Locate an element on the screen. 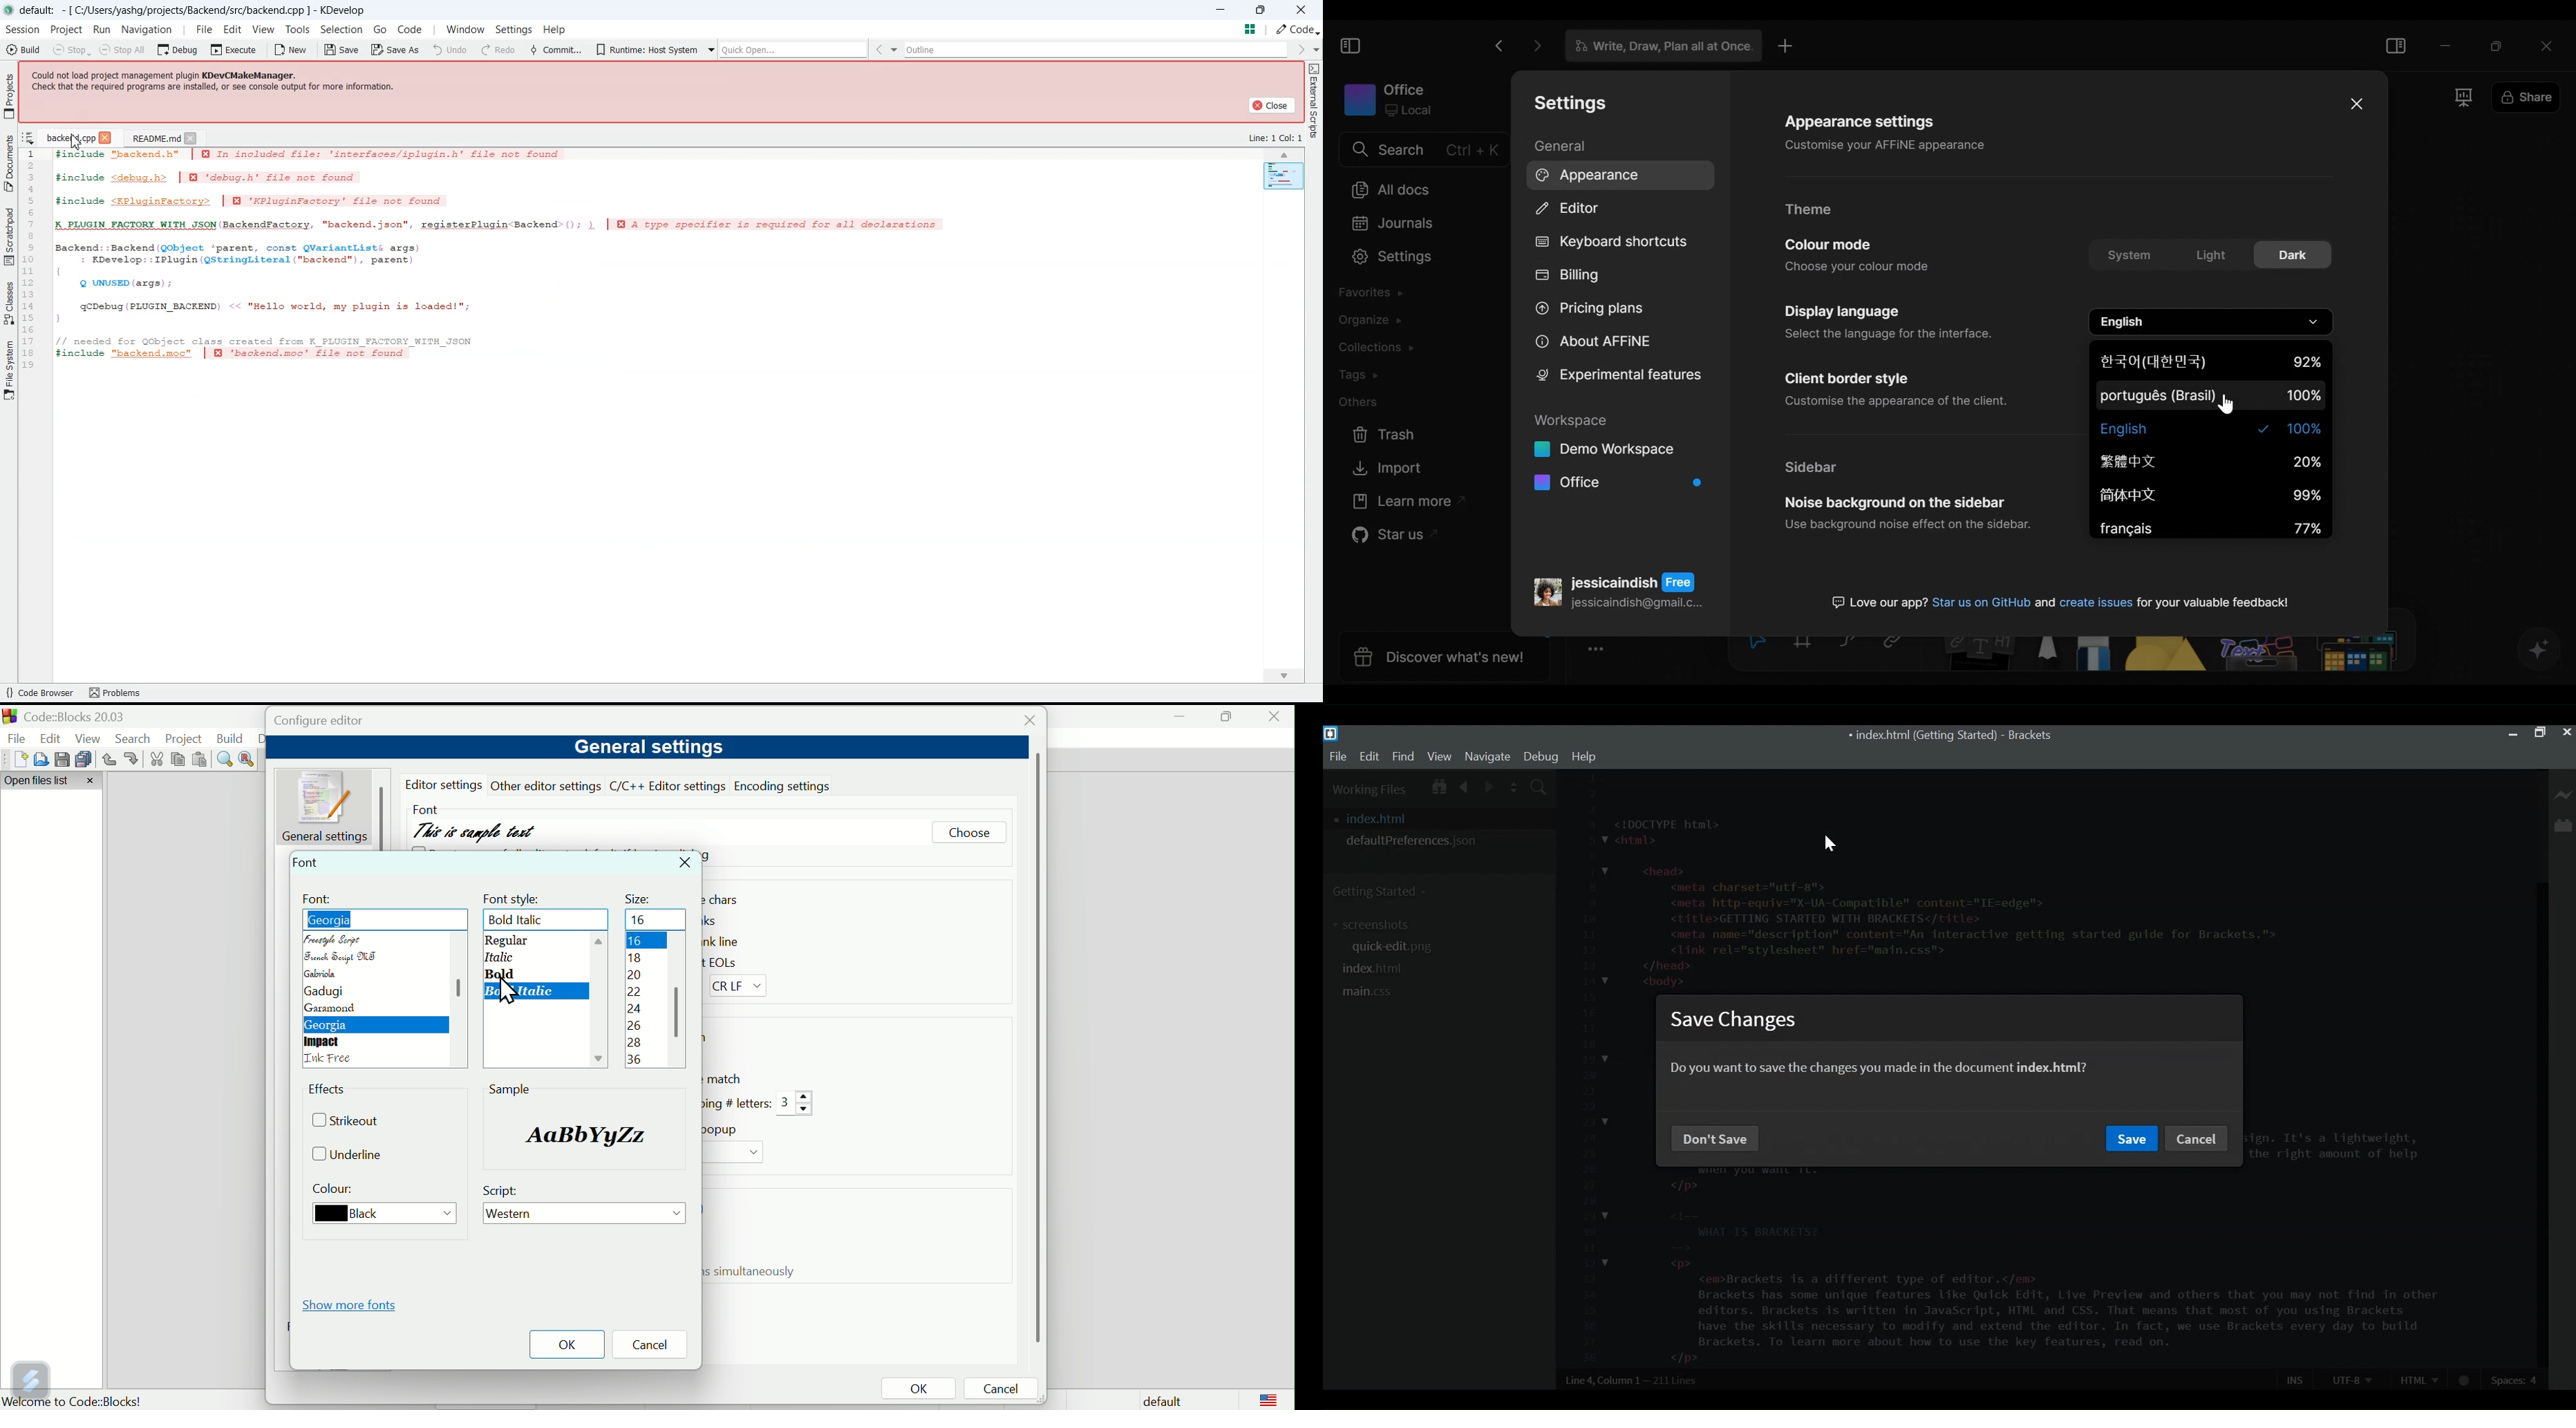 The height and width of the screenshot is (1428, 2576). Close is located at coordinates (2566, 732).